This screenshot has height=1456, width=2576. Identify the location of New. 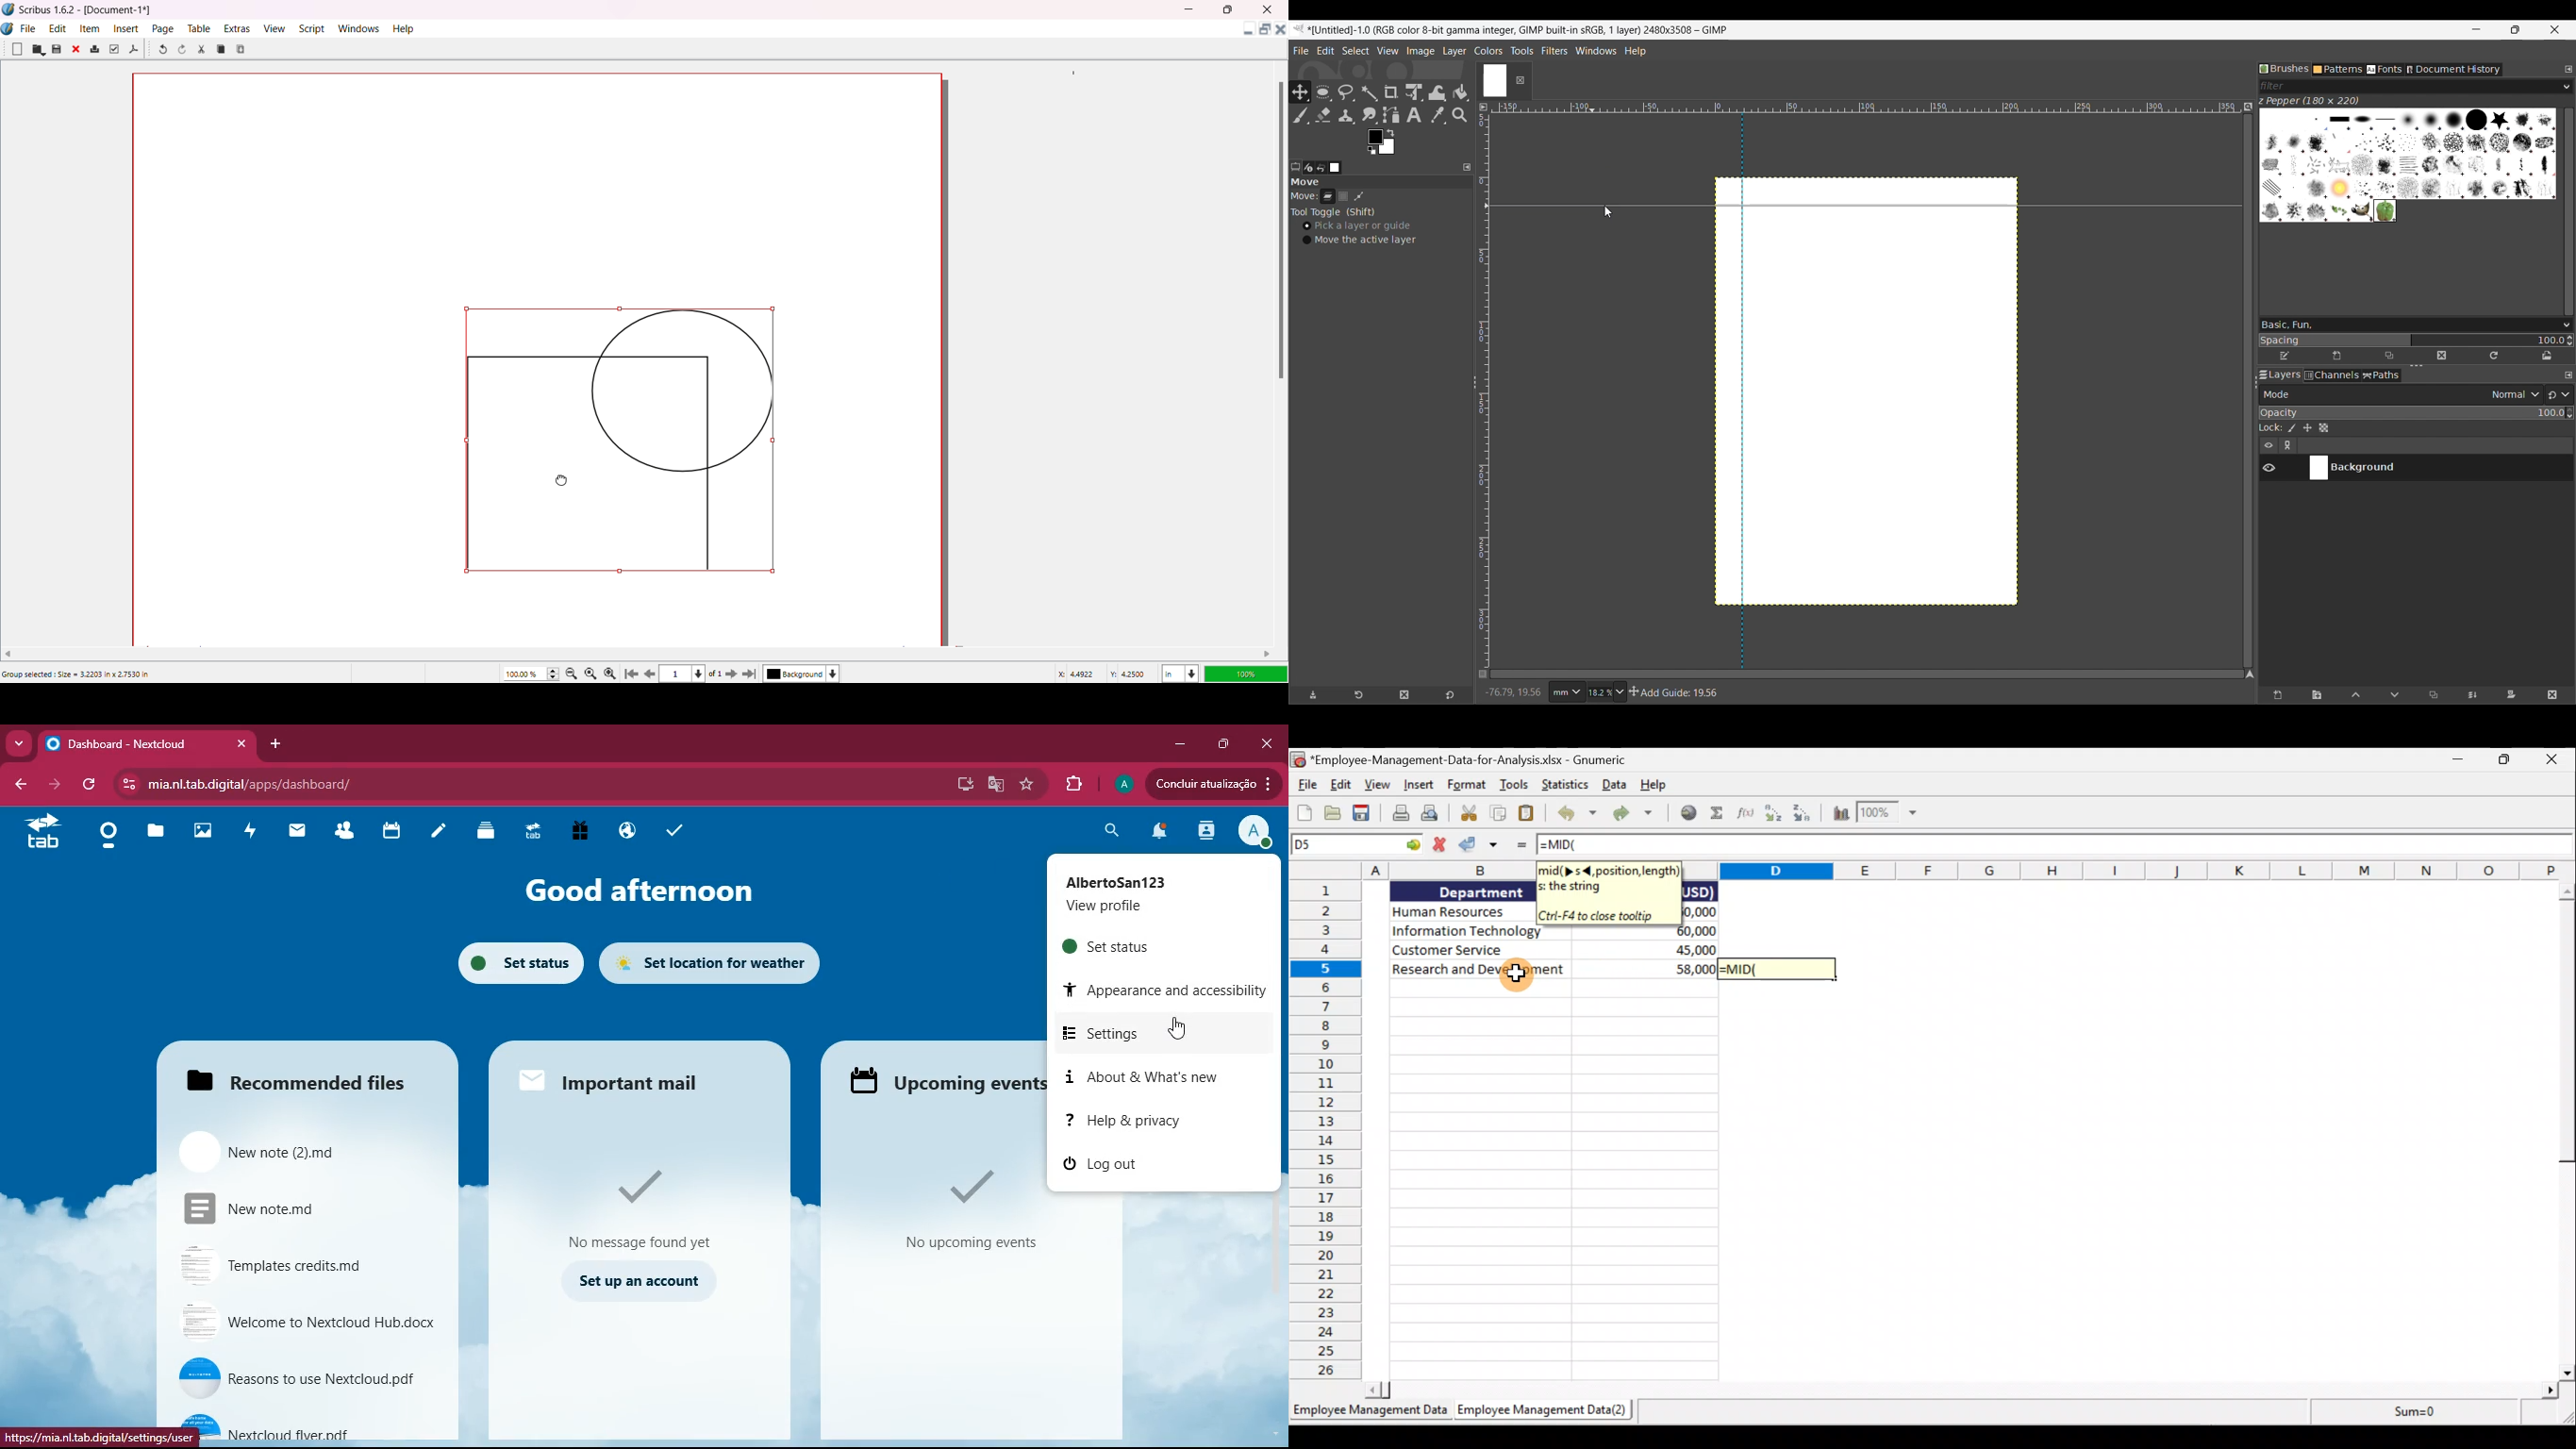
(17, 48).